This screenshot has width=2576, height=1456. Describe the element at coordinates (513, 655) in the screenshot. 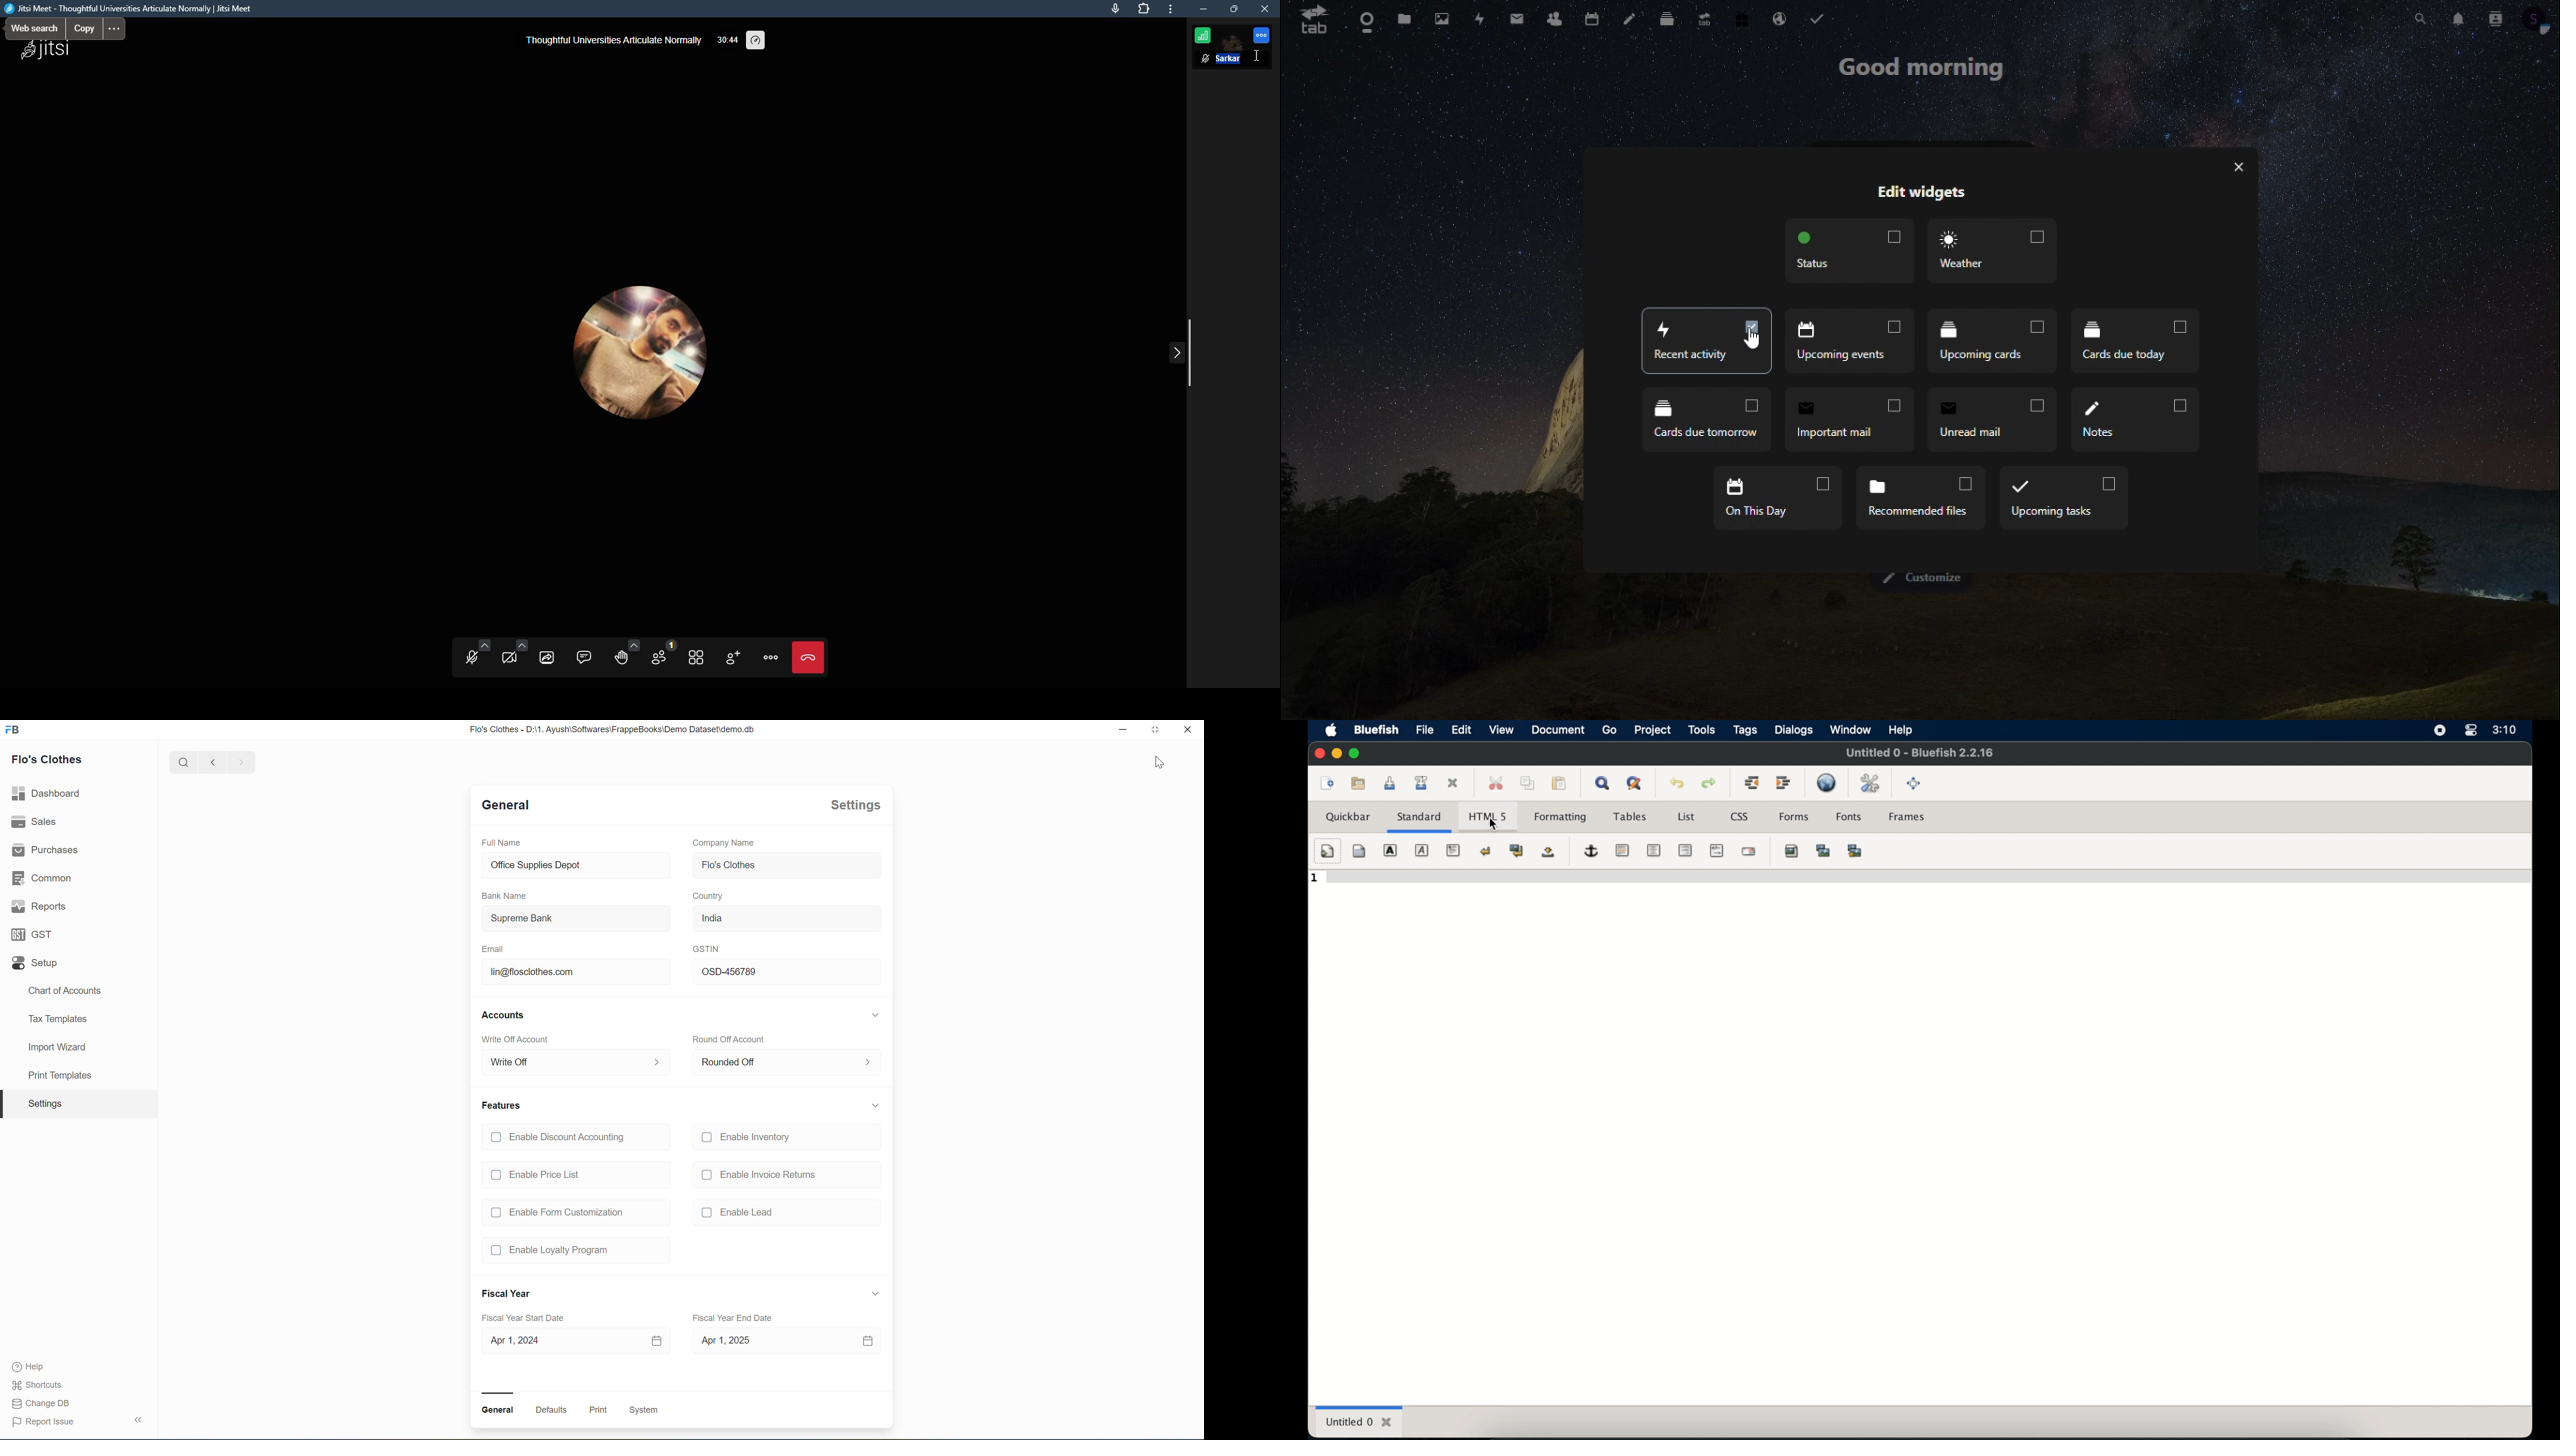

I see `start camera` at that location.